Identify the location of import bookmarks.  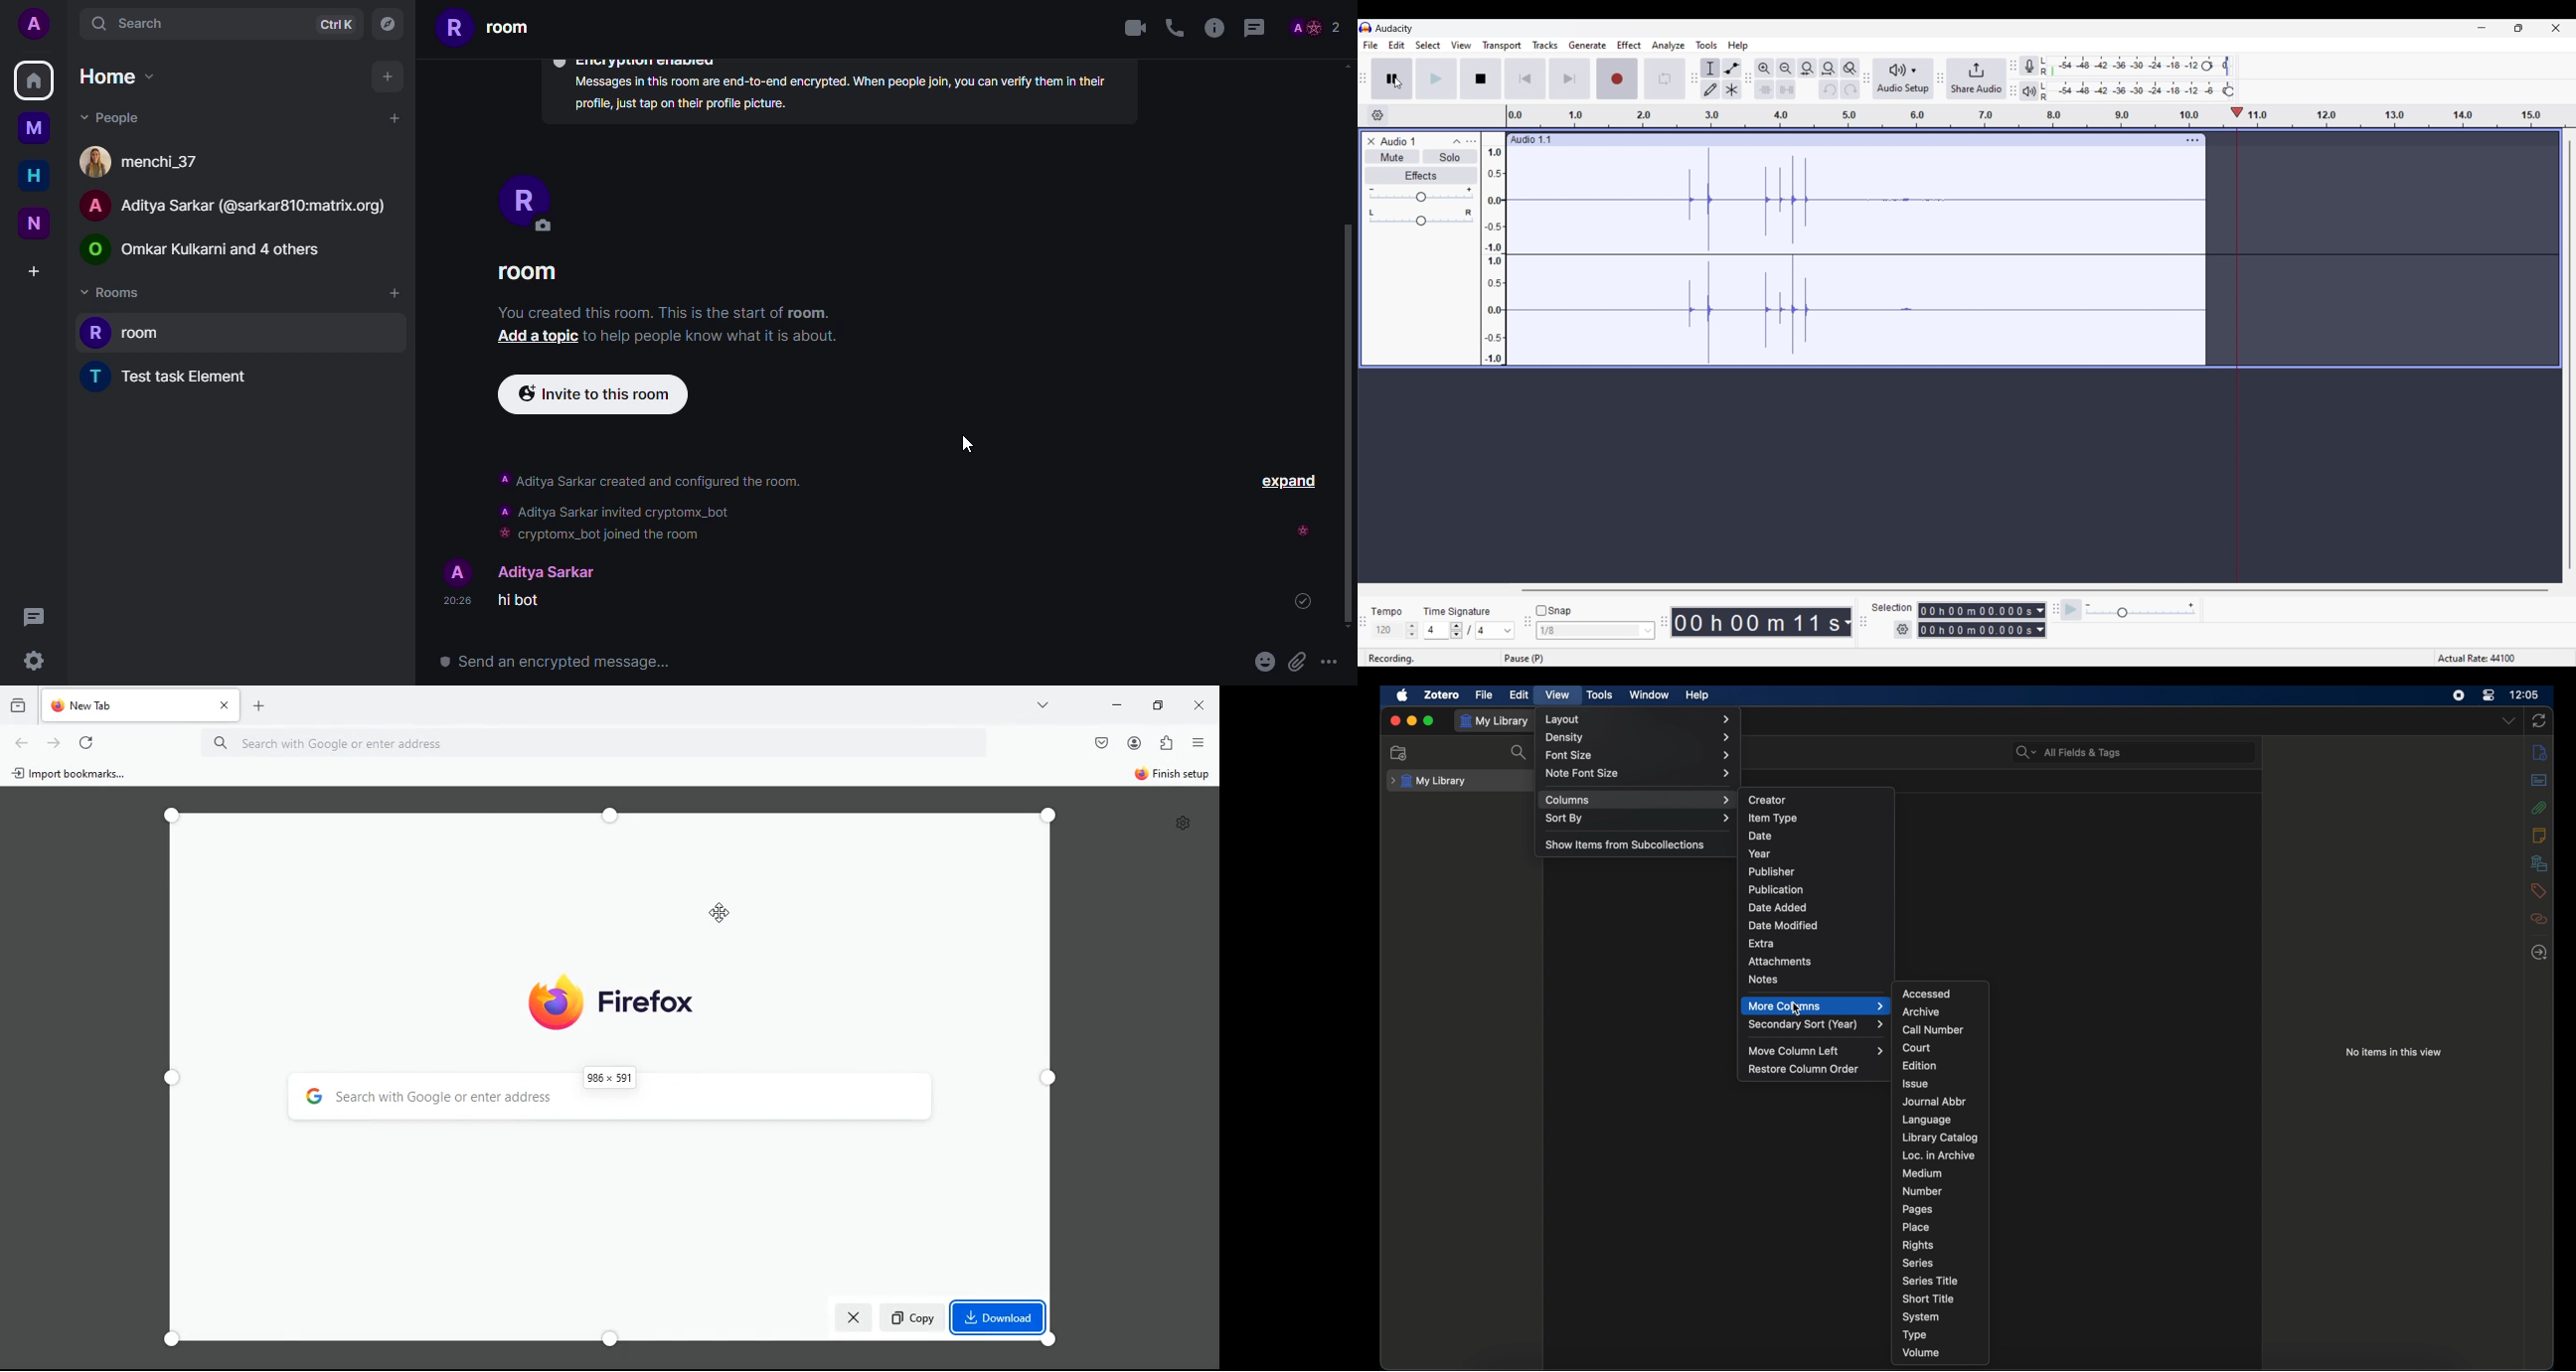
(74, 775).